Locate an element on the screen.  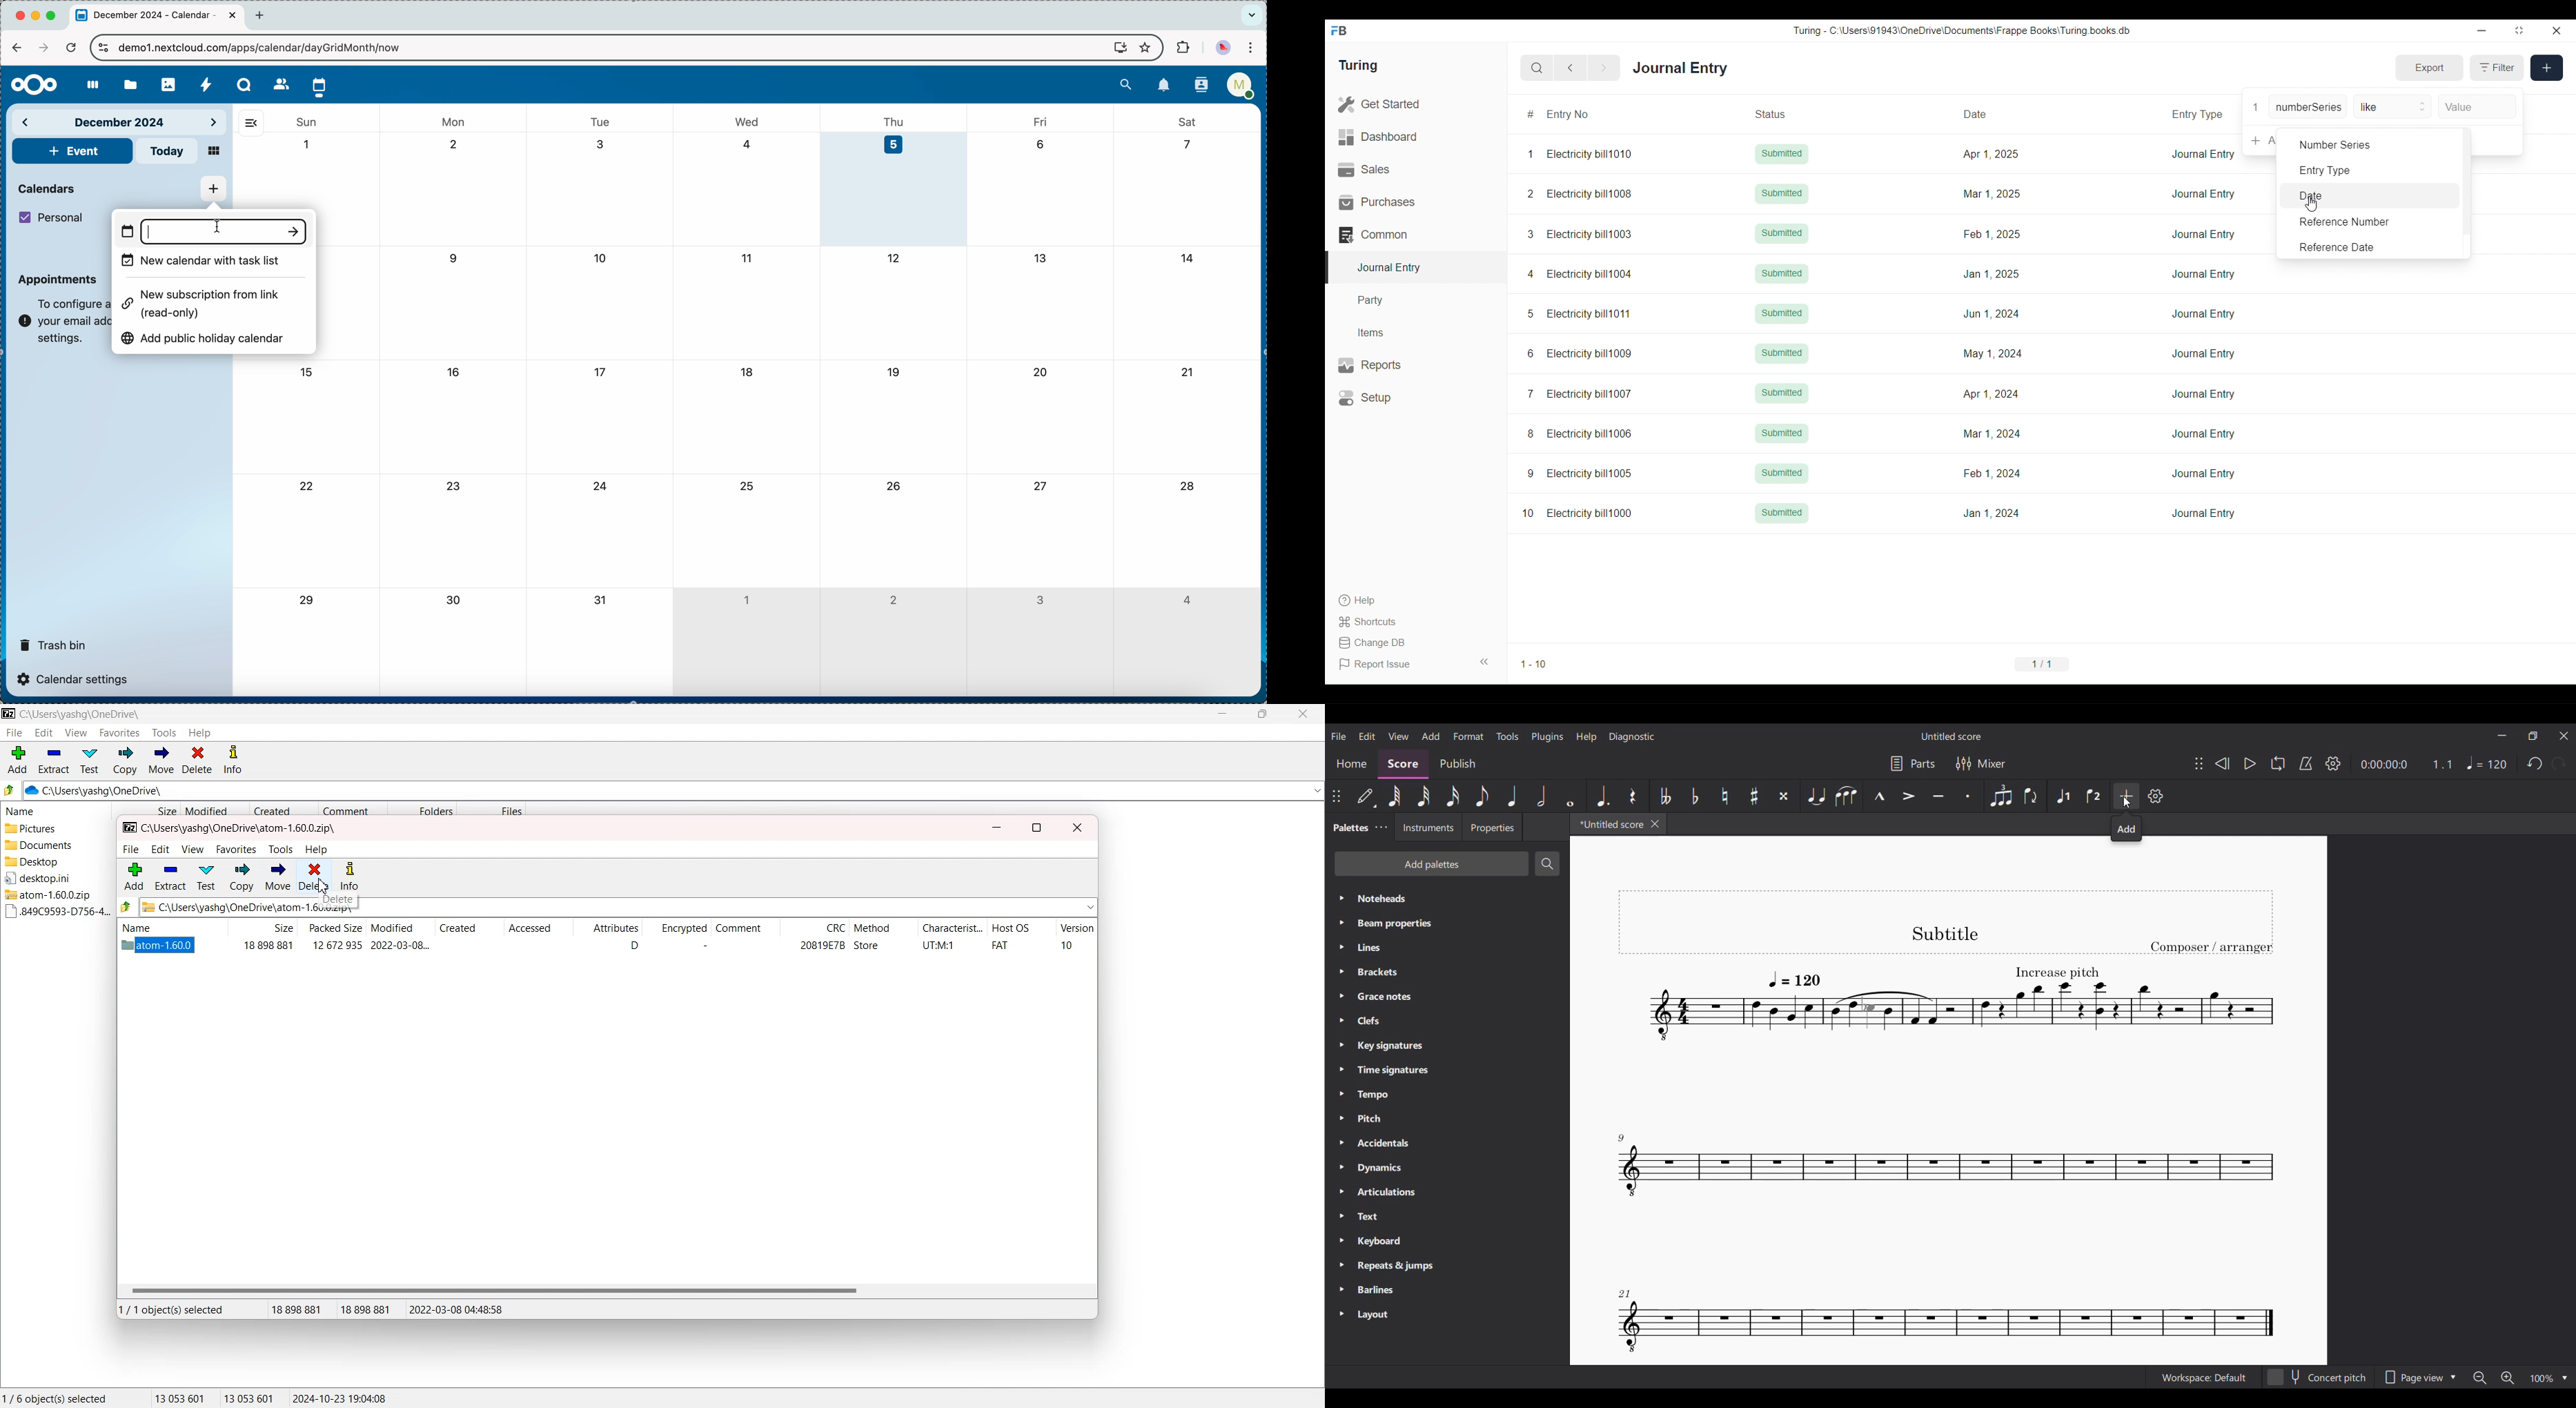
Journal Entry is located at coordinates (2203, 273).